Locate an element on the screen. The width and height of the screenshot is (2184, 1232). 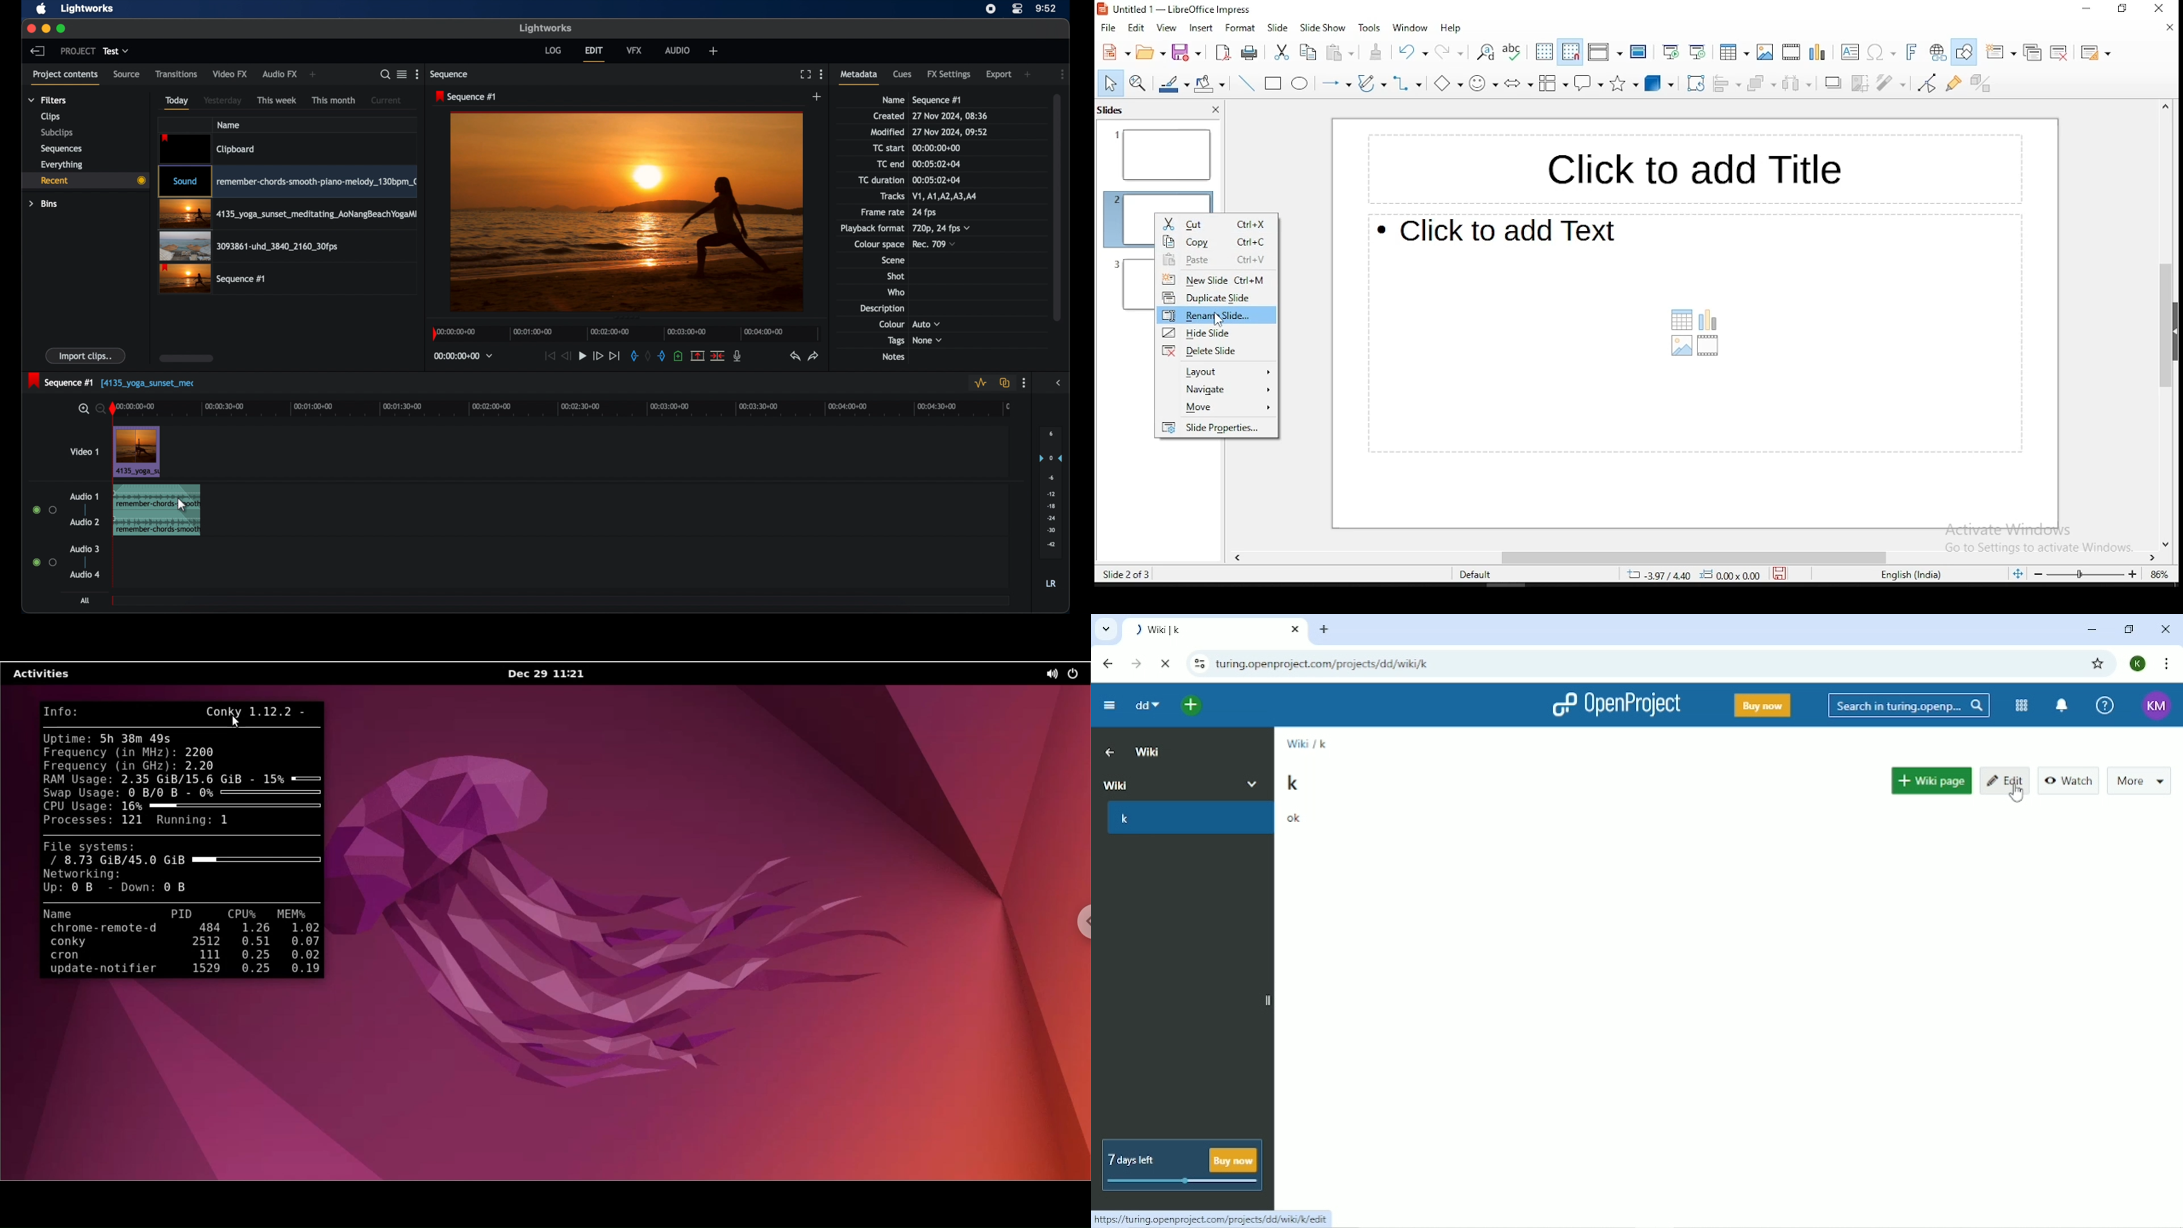
subclips is located at coordinates (57, 134).